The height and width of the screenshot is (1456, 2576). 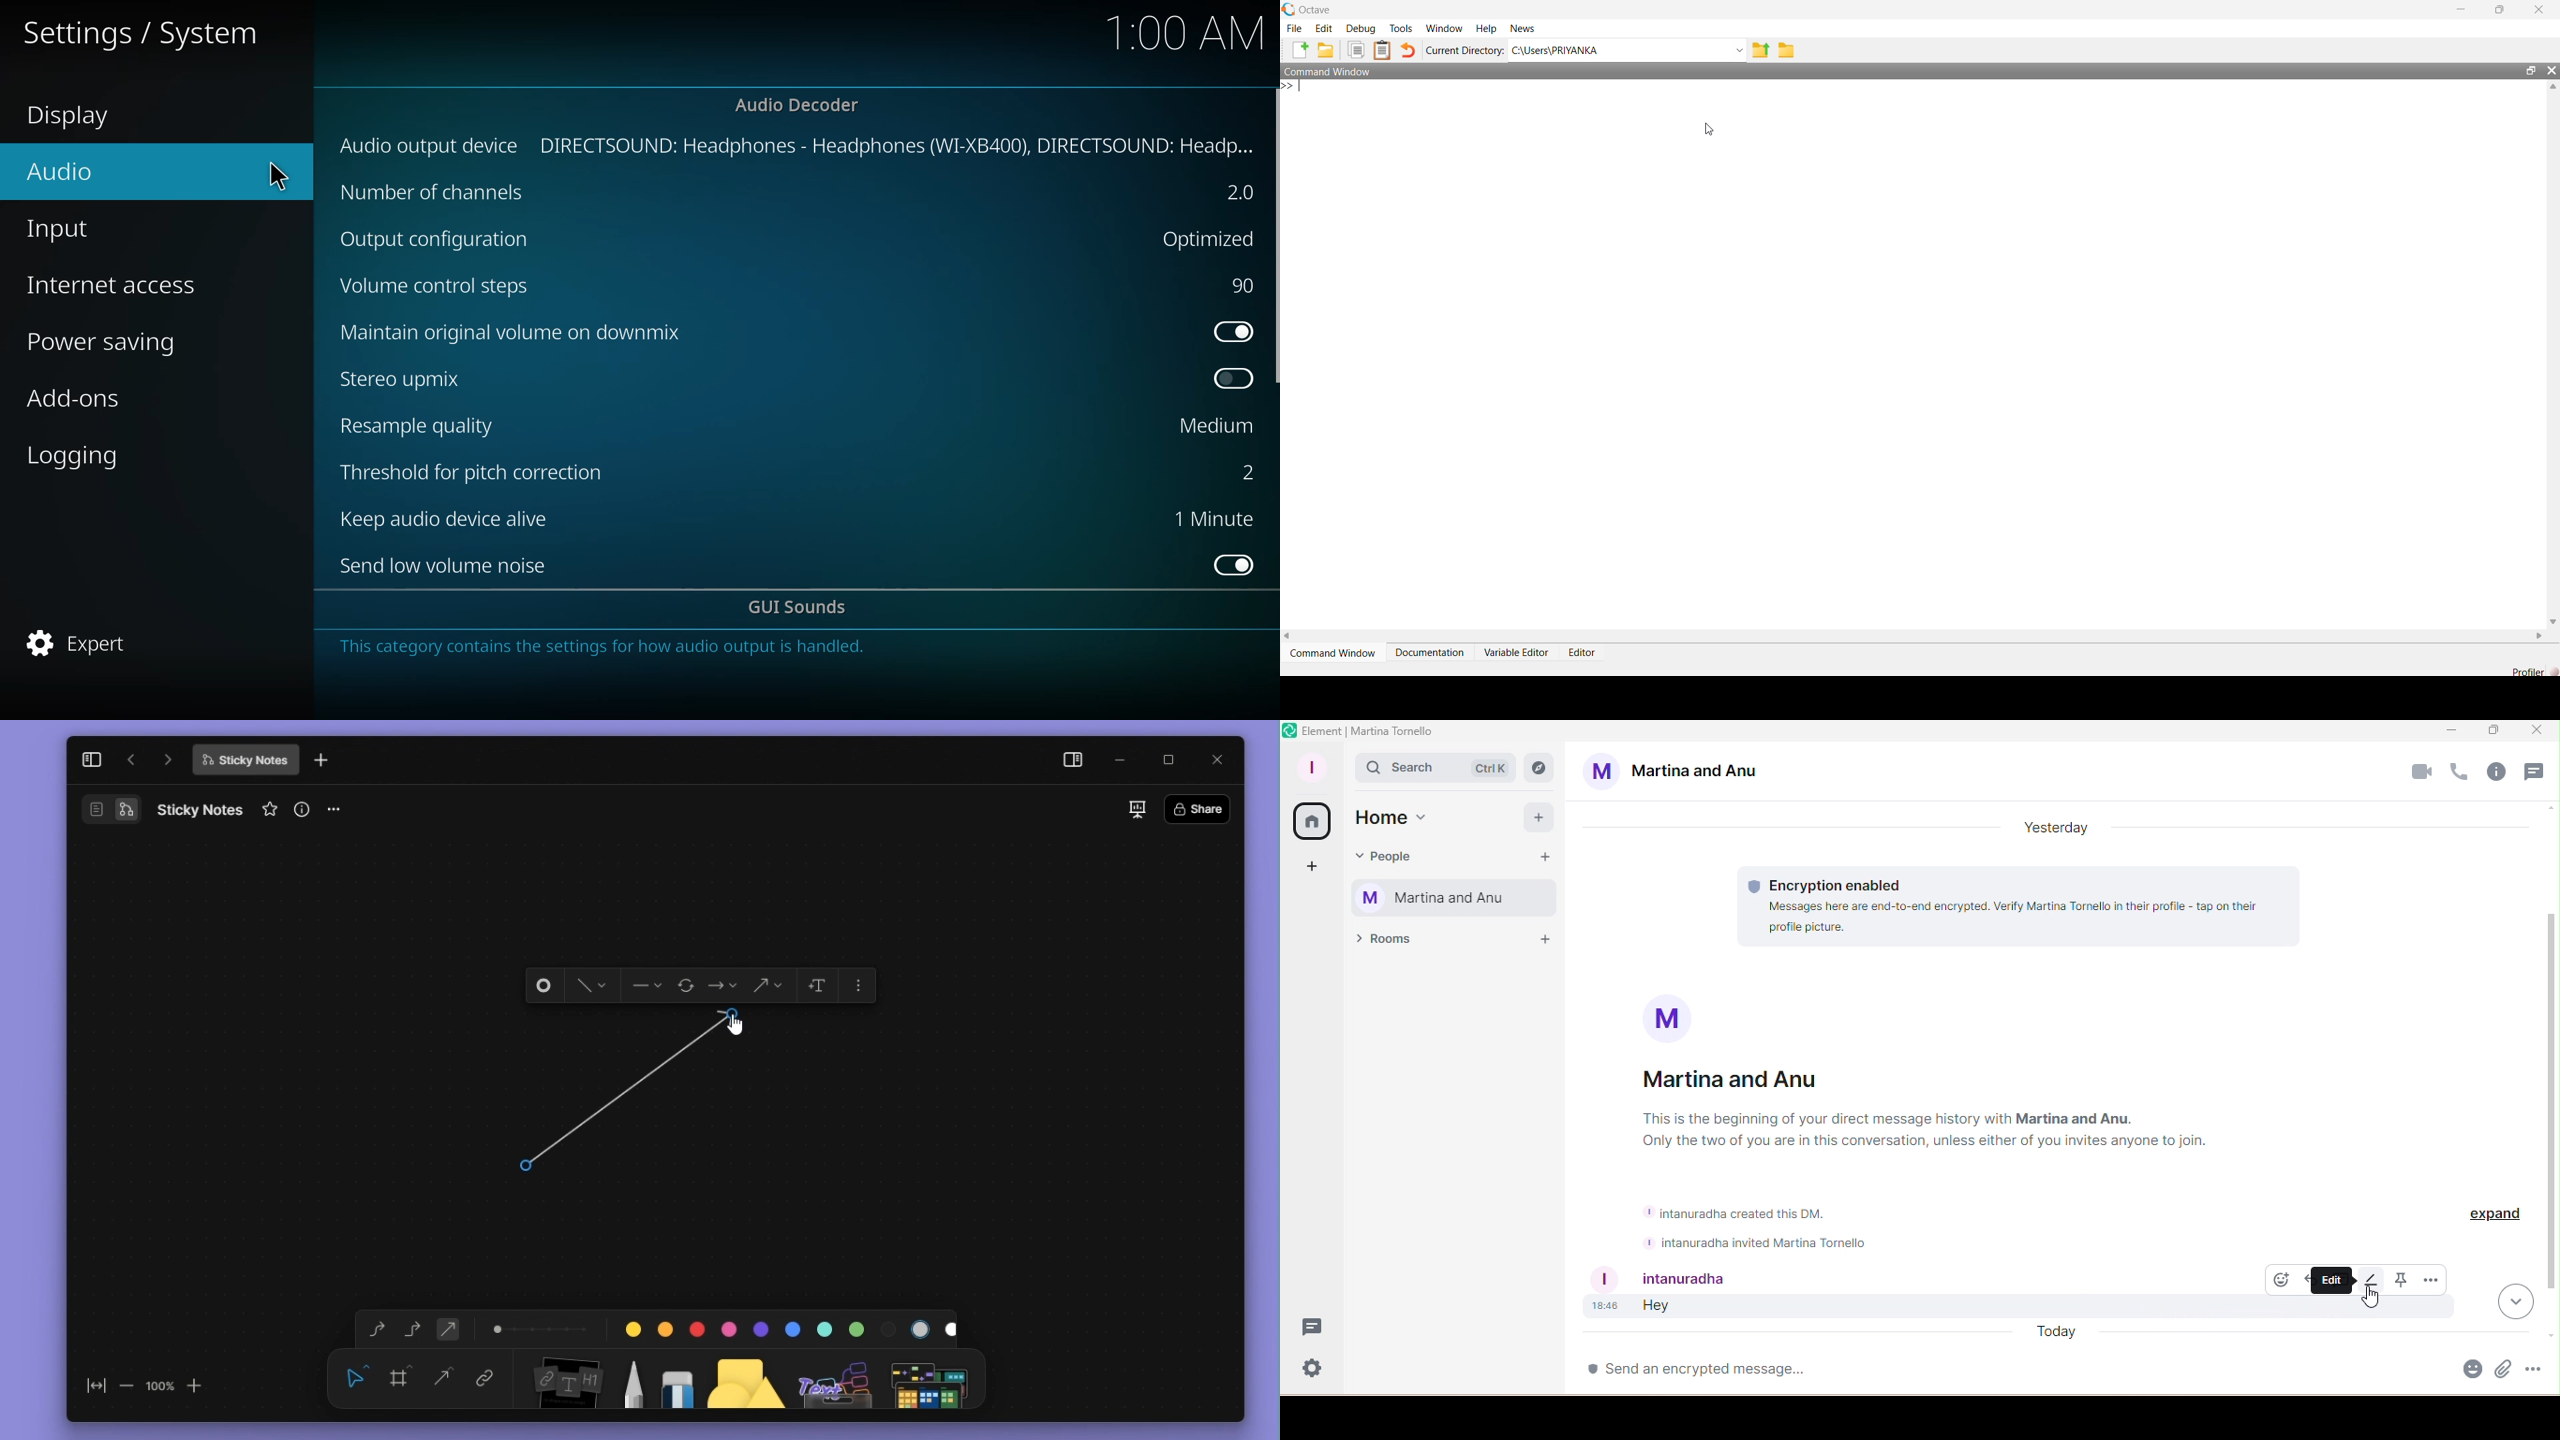 What do you see at coordinates (1819, 1119) in the screenshot?
I see `This is the beginning of your direct message history with` at bounding box center [1819, 1119].